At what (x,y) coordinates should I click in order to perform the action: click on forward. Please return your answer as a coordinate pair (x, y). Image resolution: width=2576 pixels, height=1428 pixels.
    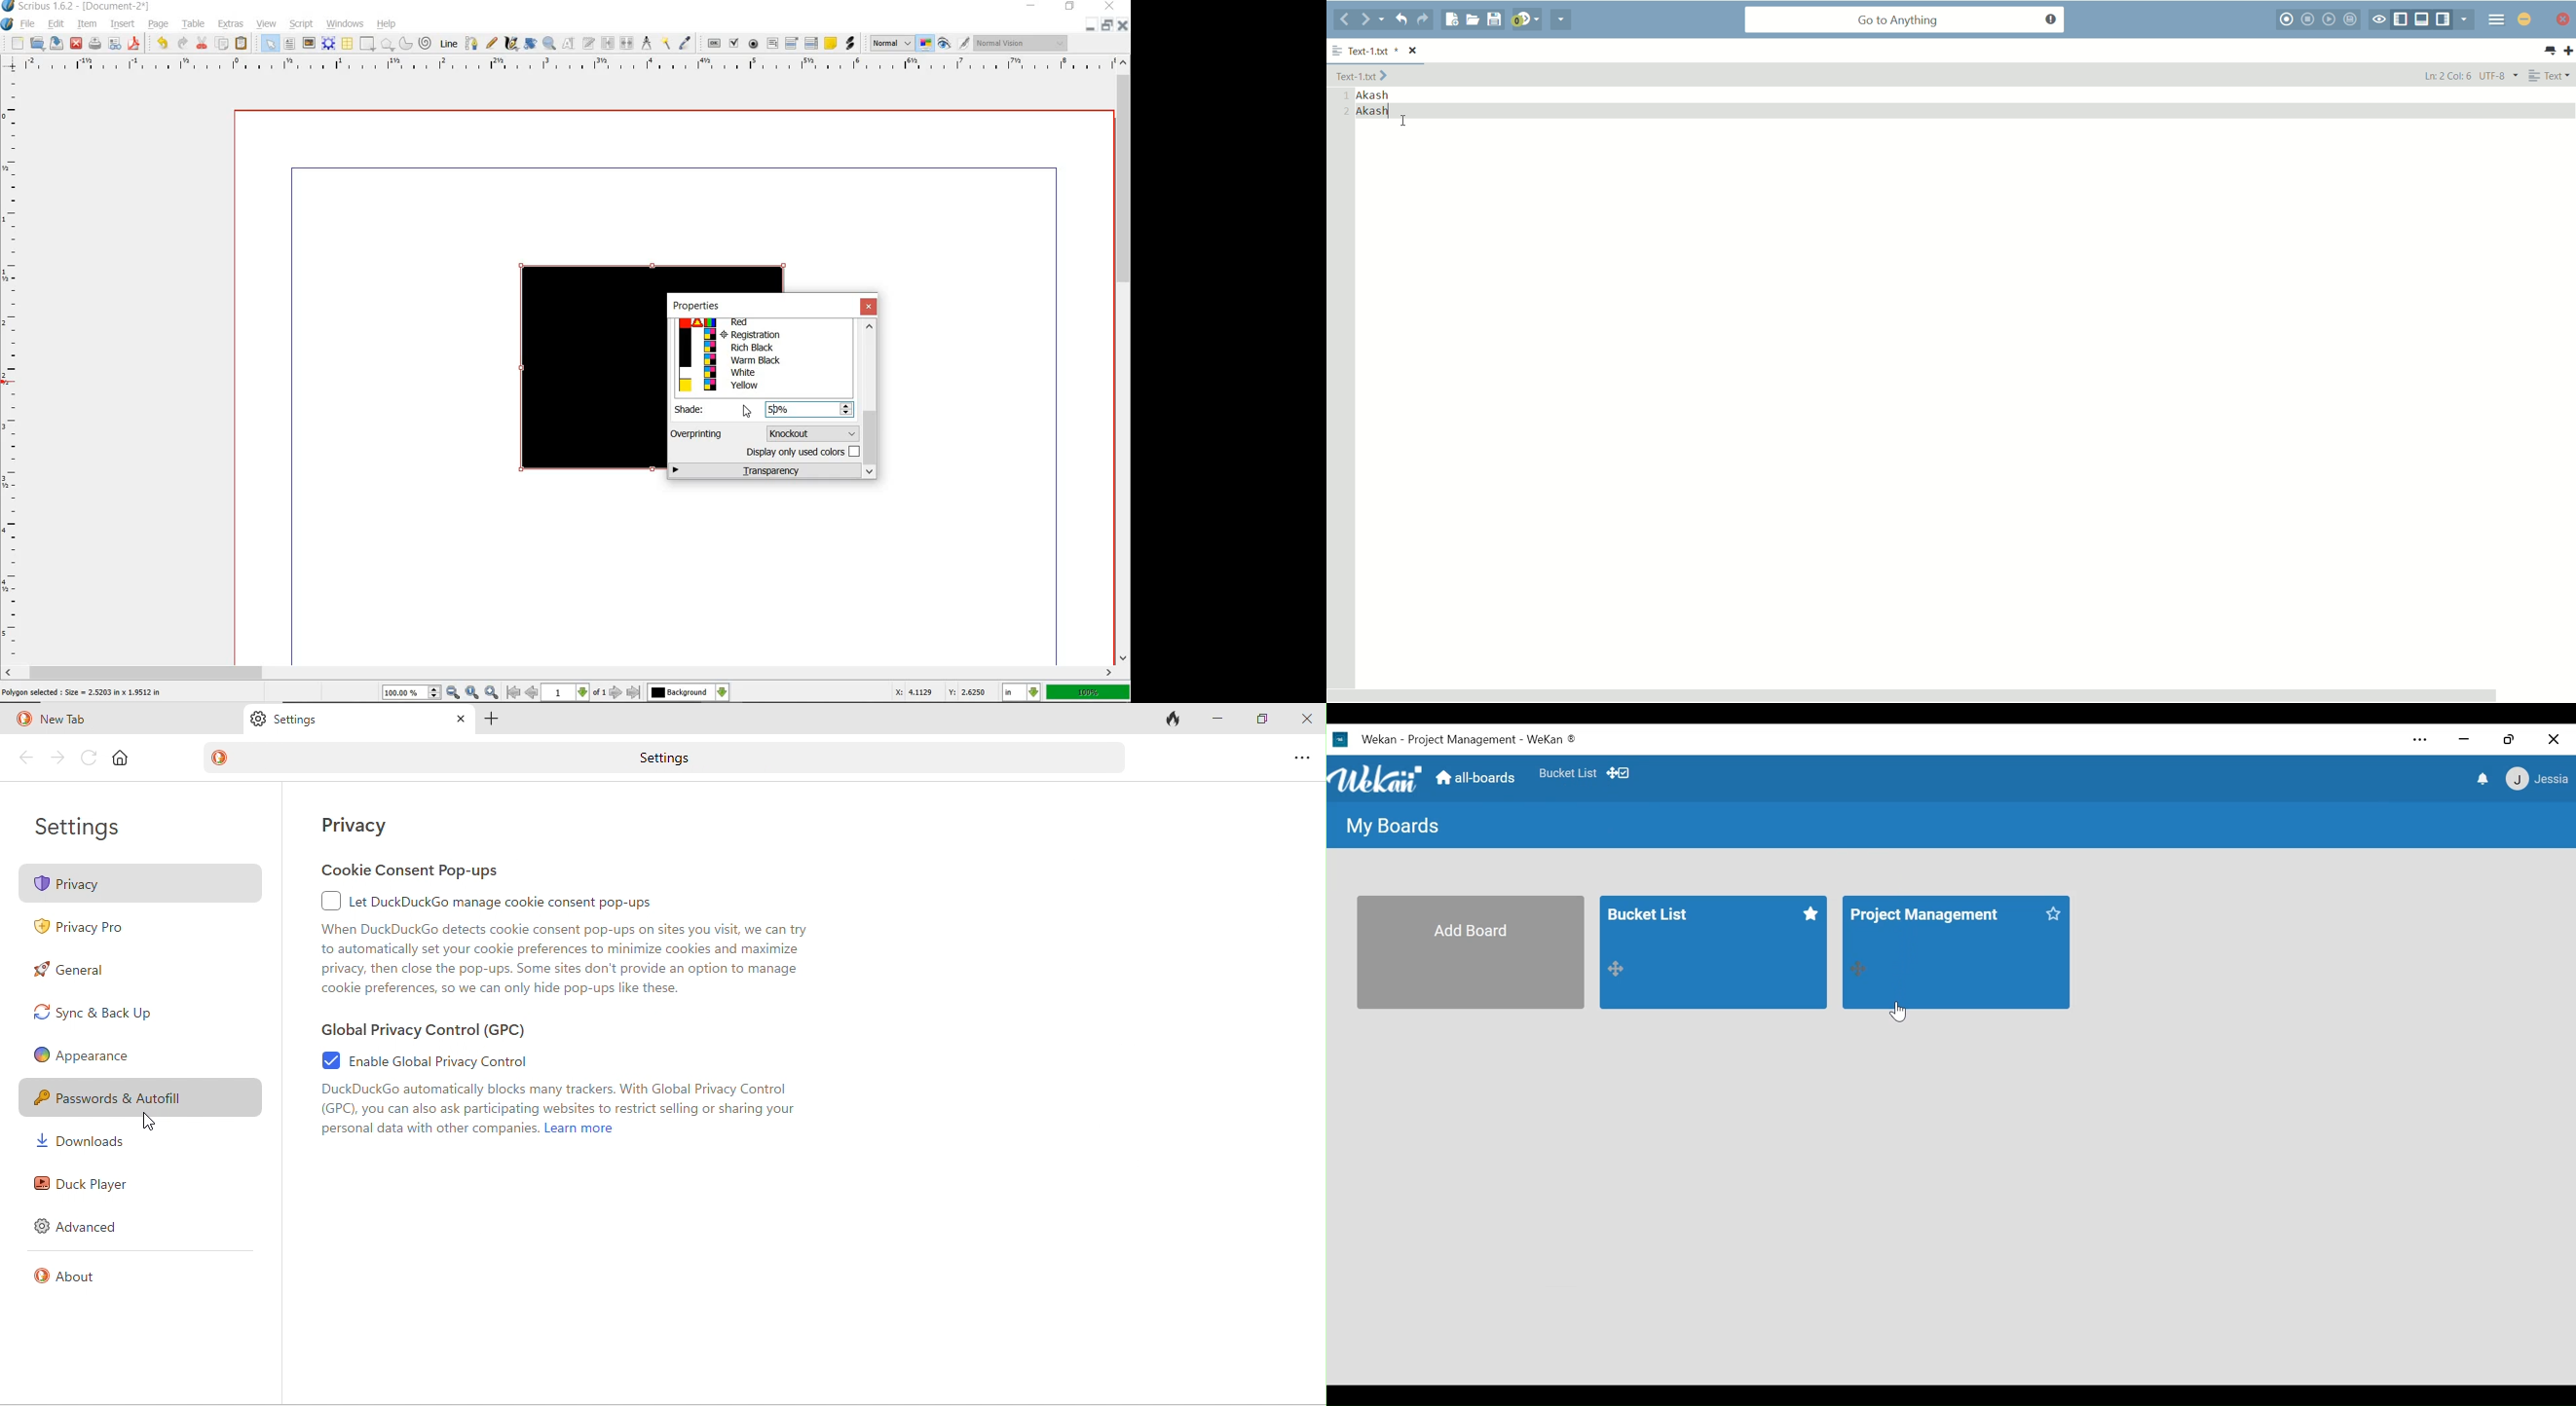
    Looking at the image, I should click on (57, 758).